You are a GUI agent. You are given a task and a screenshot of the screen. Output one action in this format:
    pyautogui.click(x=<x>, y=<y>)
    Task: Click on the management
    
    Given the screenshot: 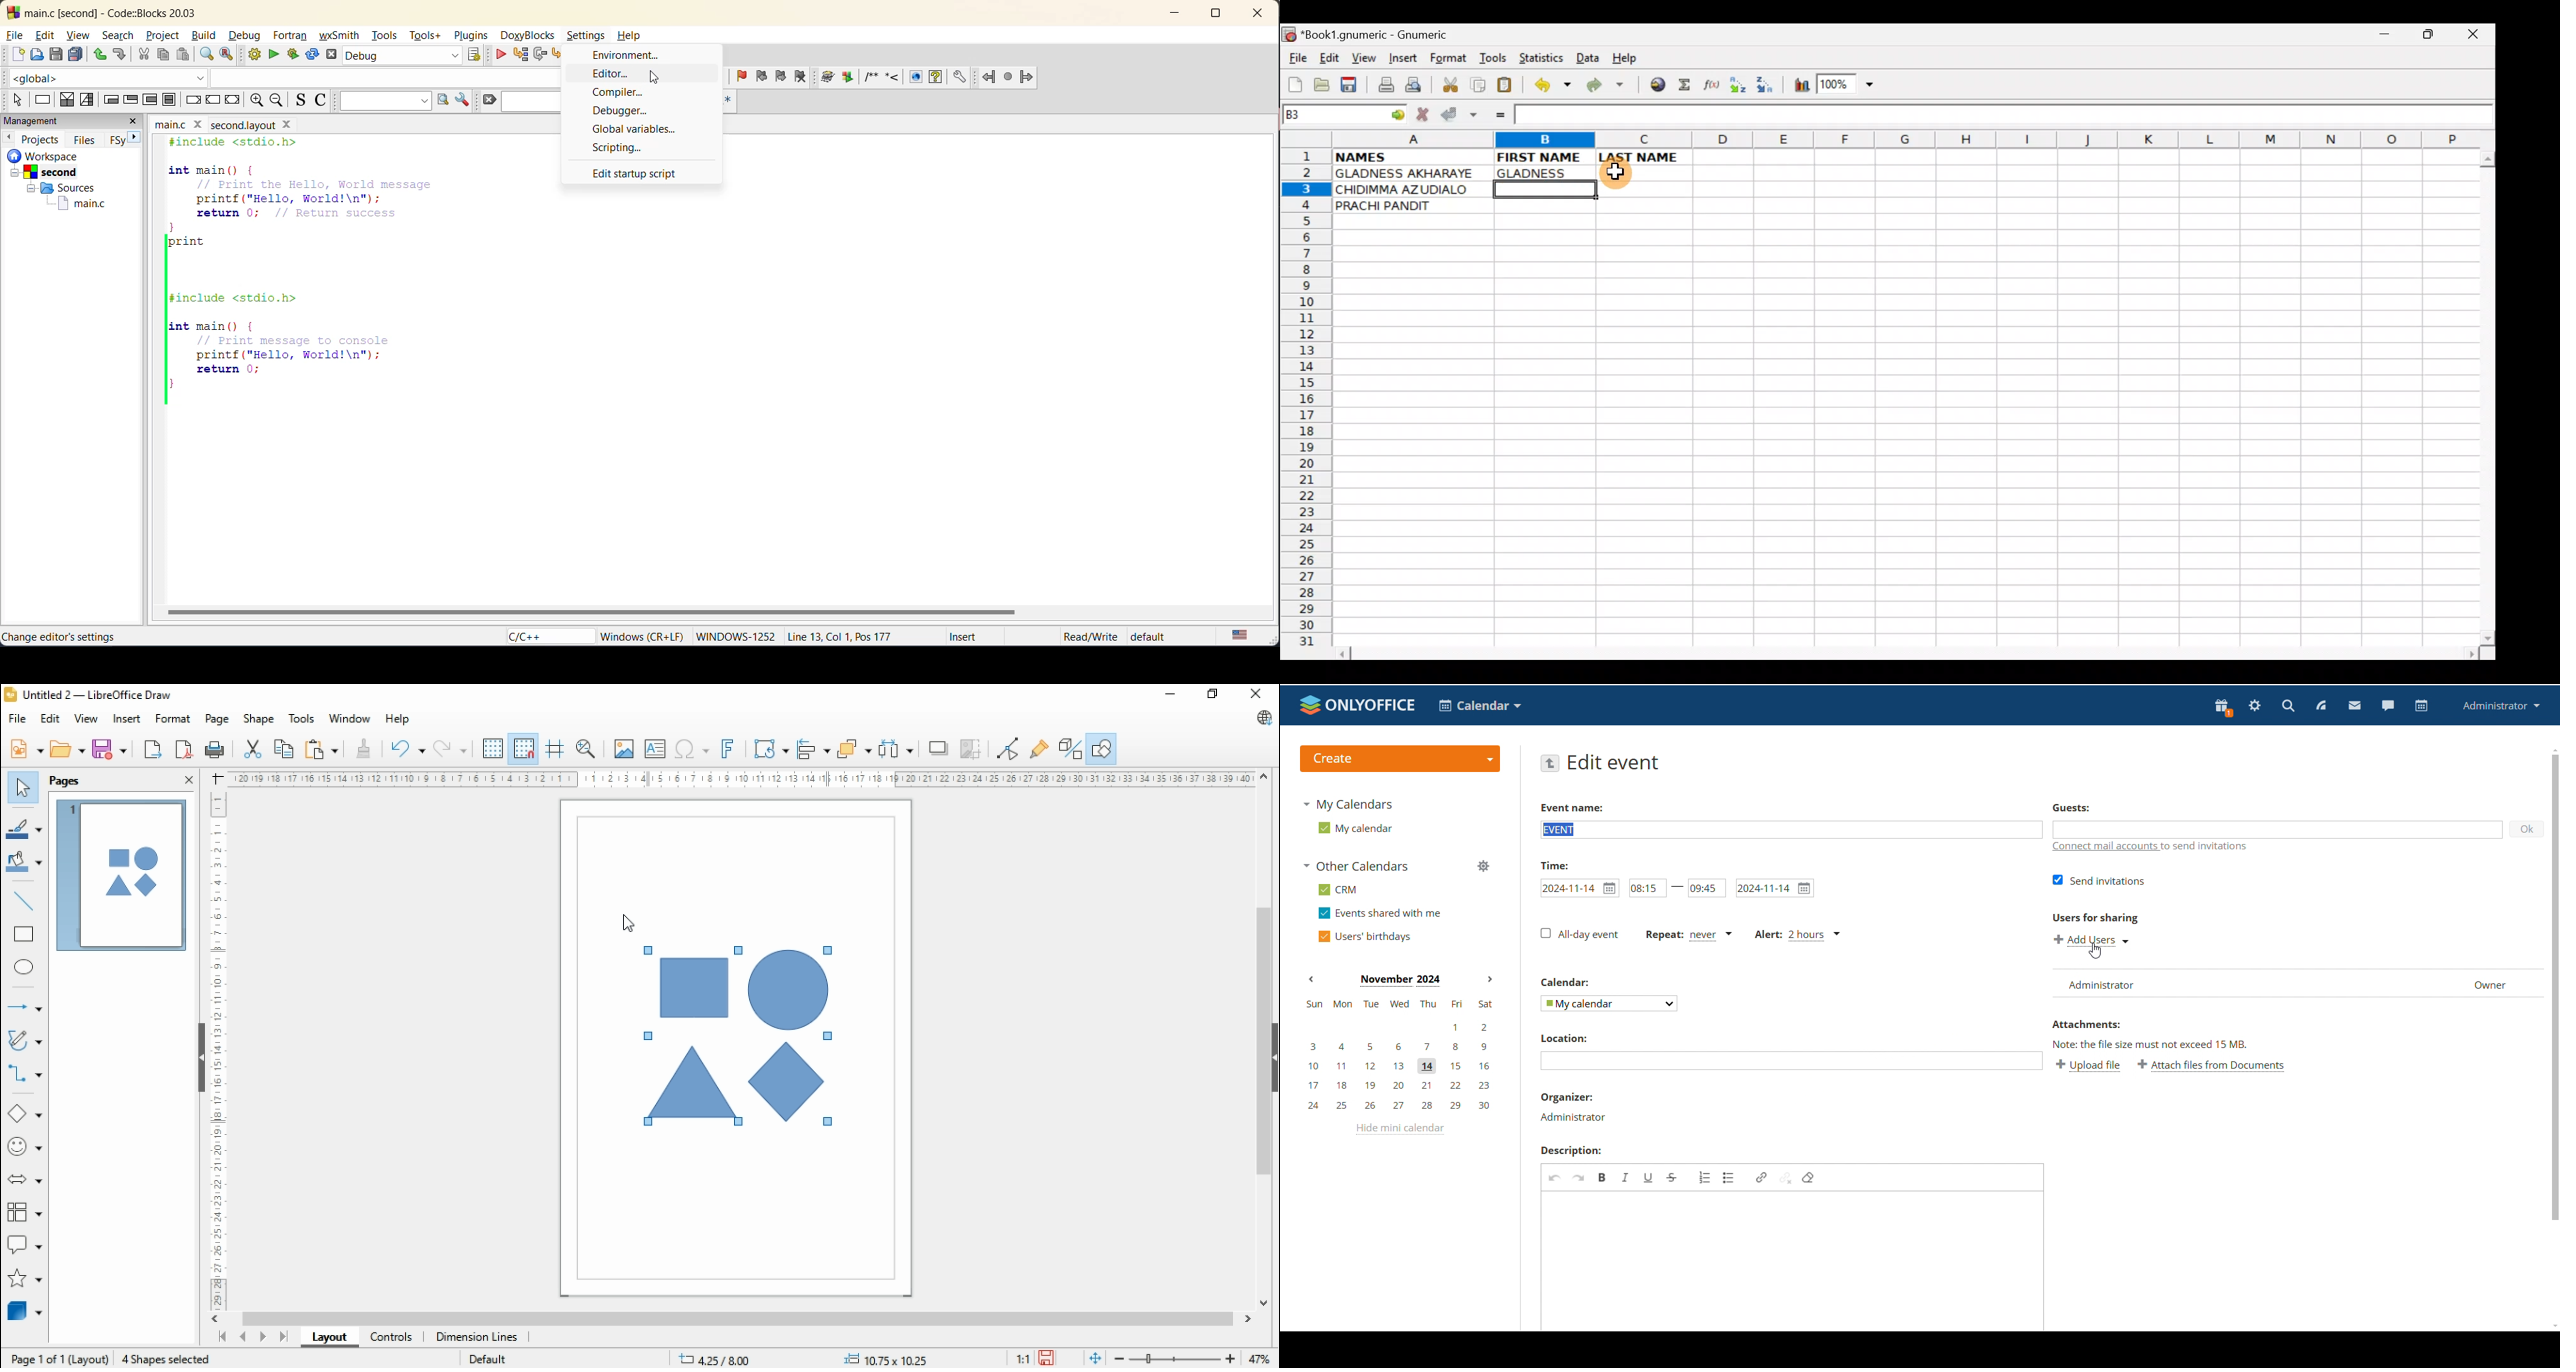 What is the action you would take?
    pyautogui.click(x=57, y=121)
    